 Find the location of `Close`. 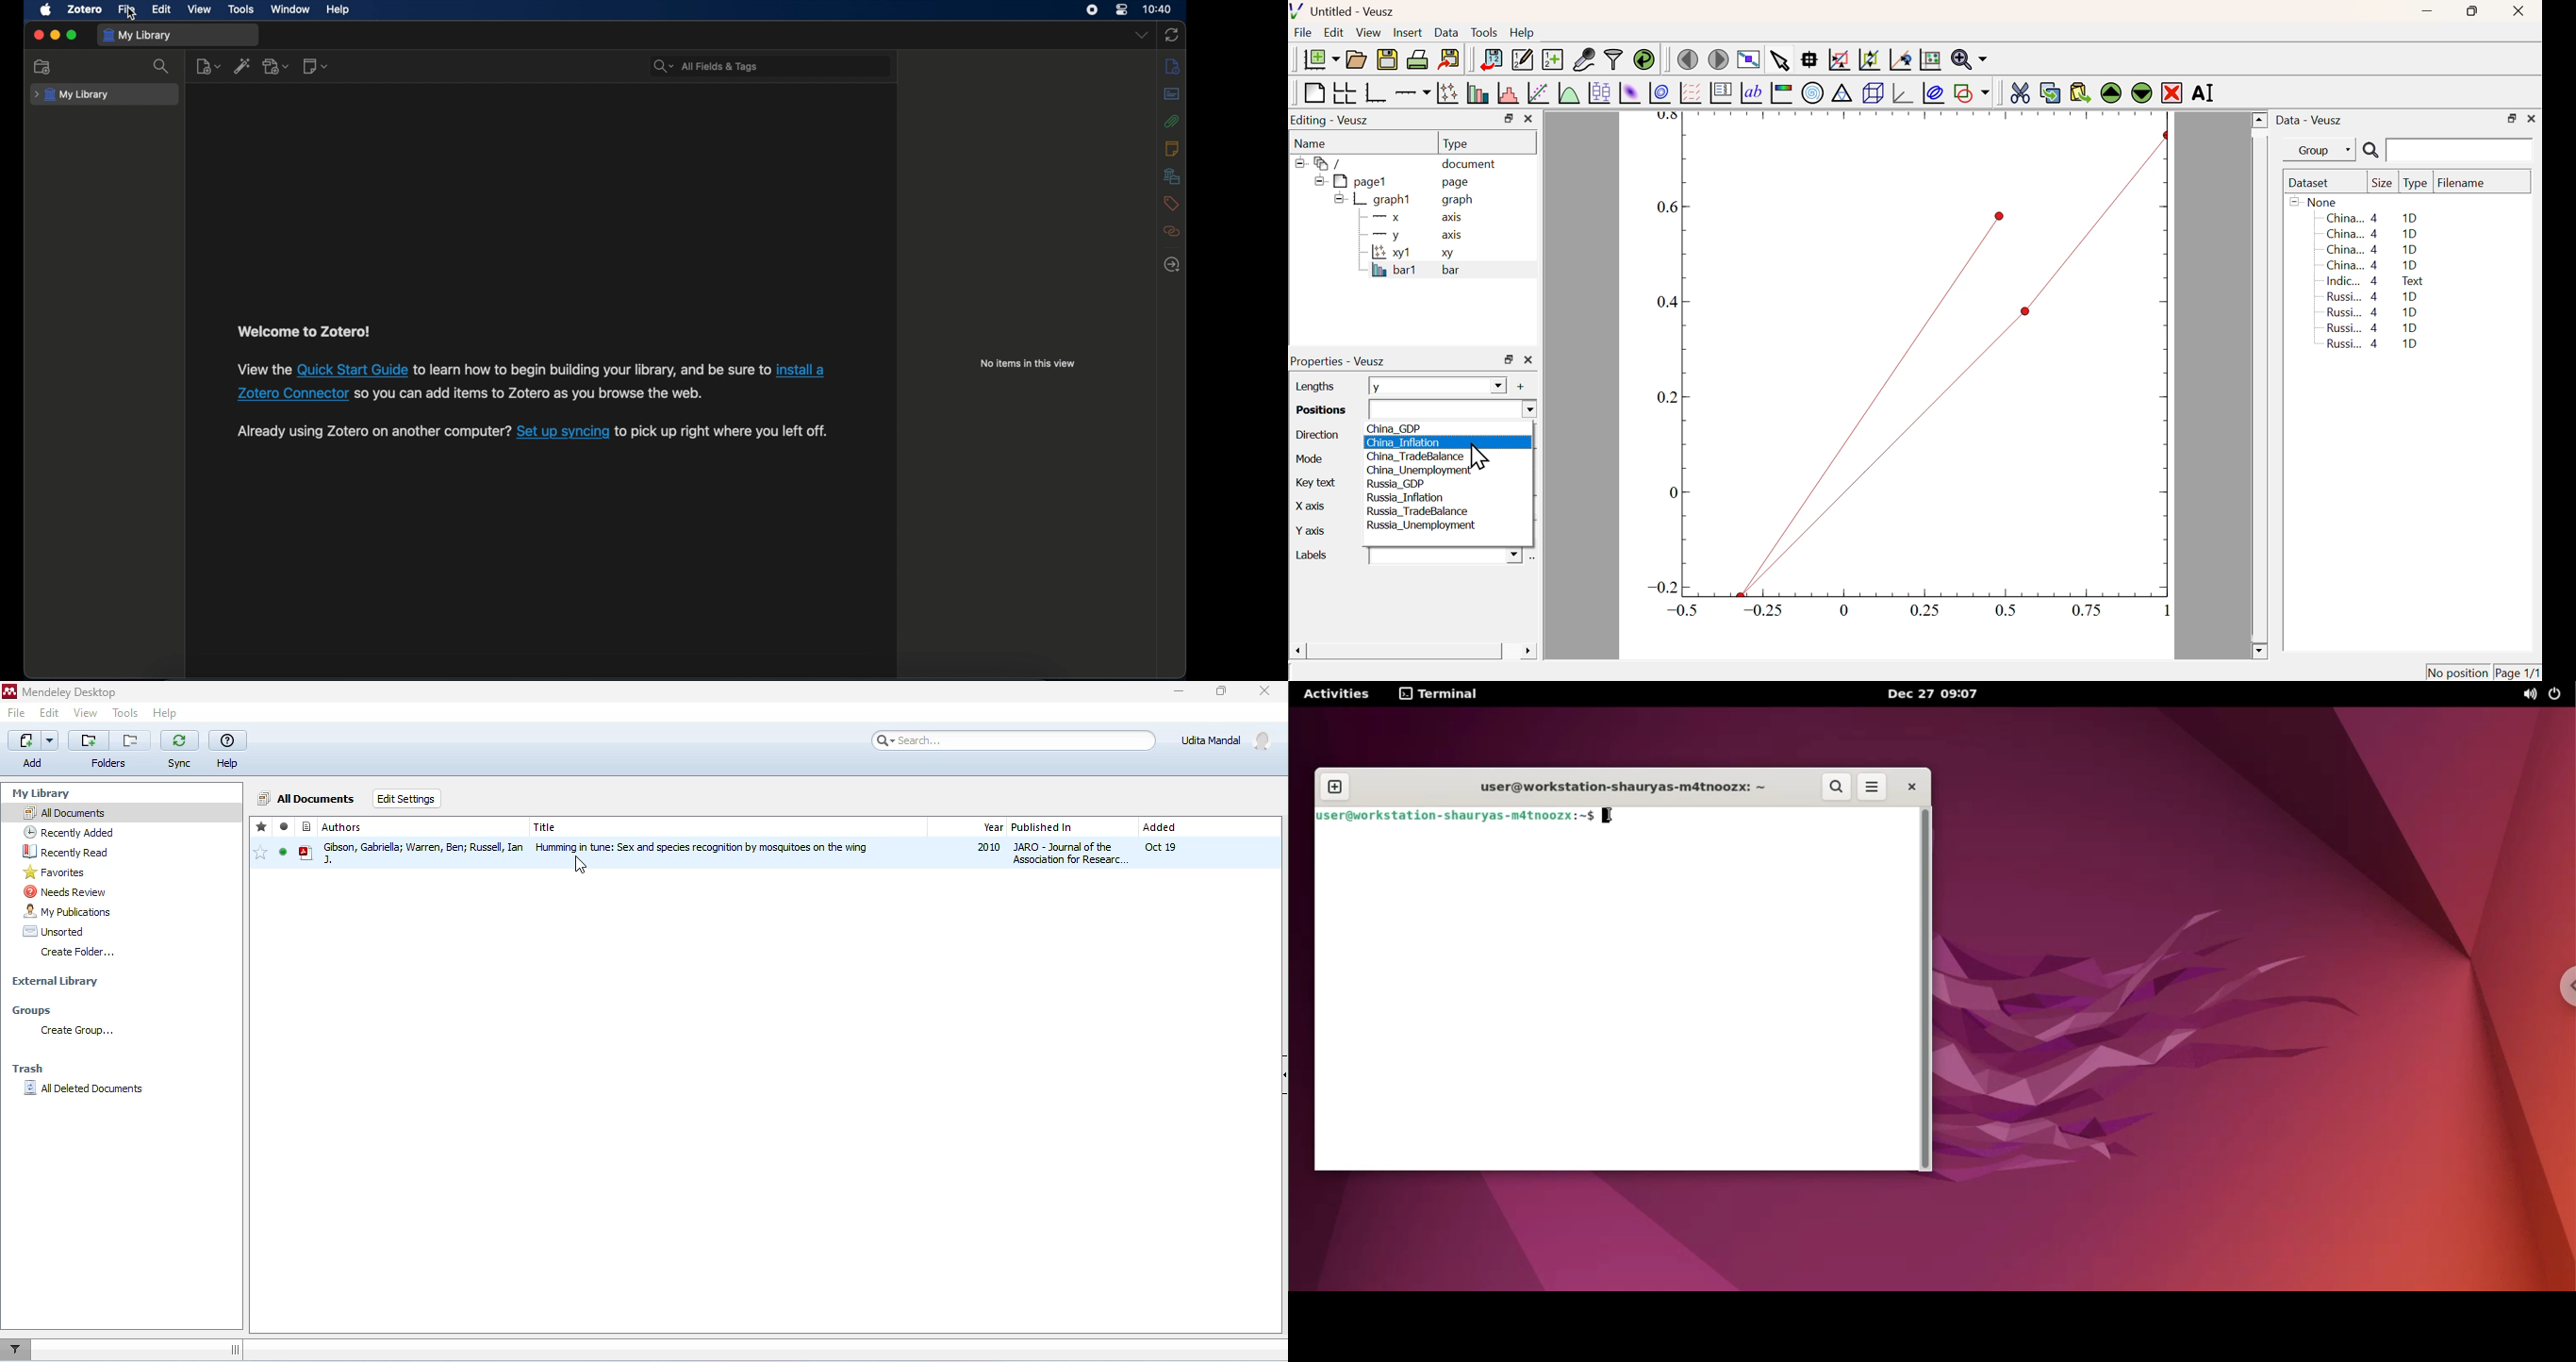

Close is located at coordinates (2516, 12).